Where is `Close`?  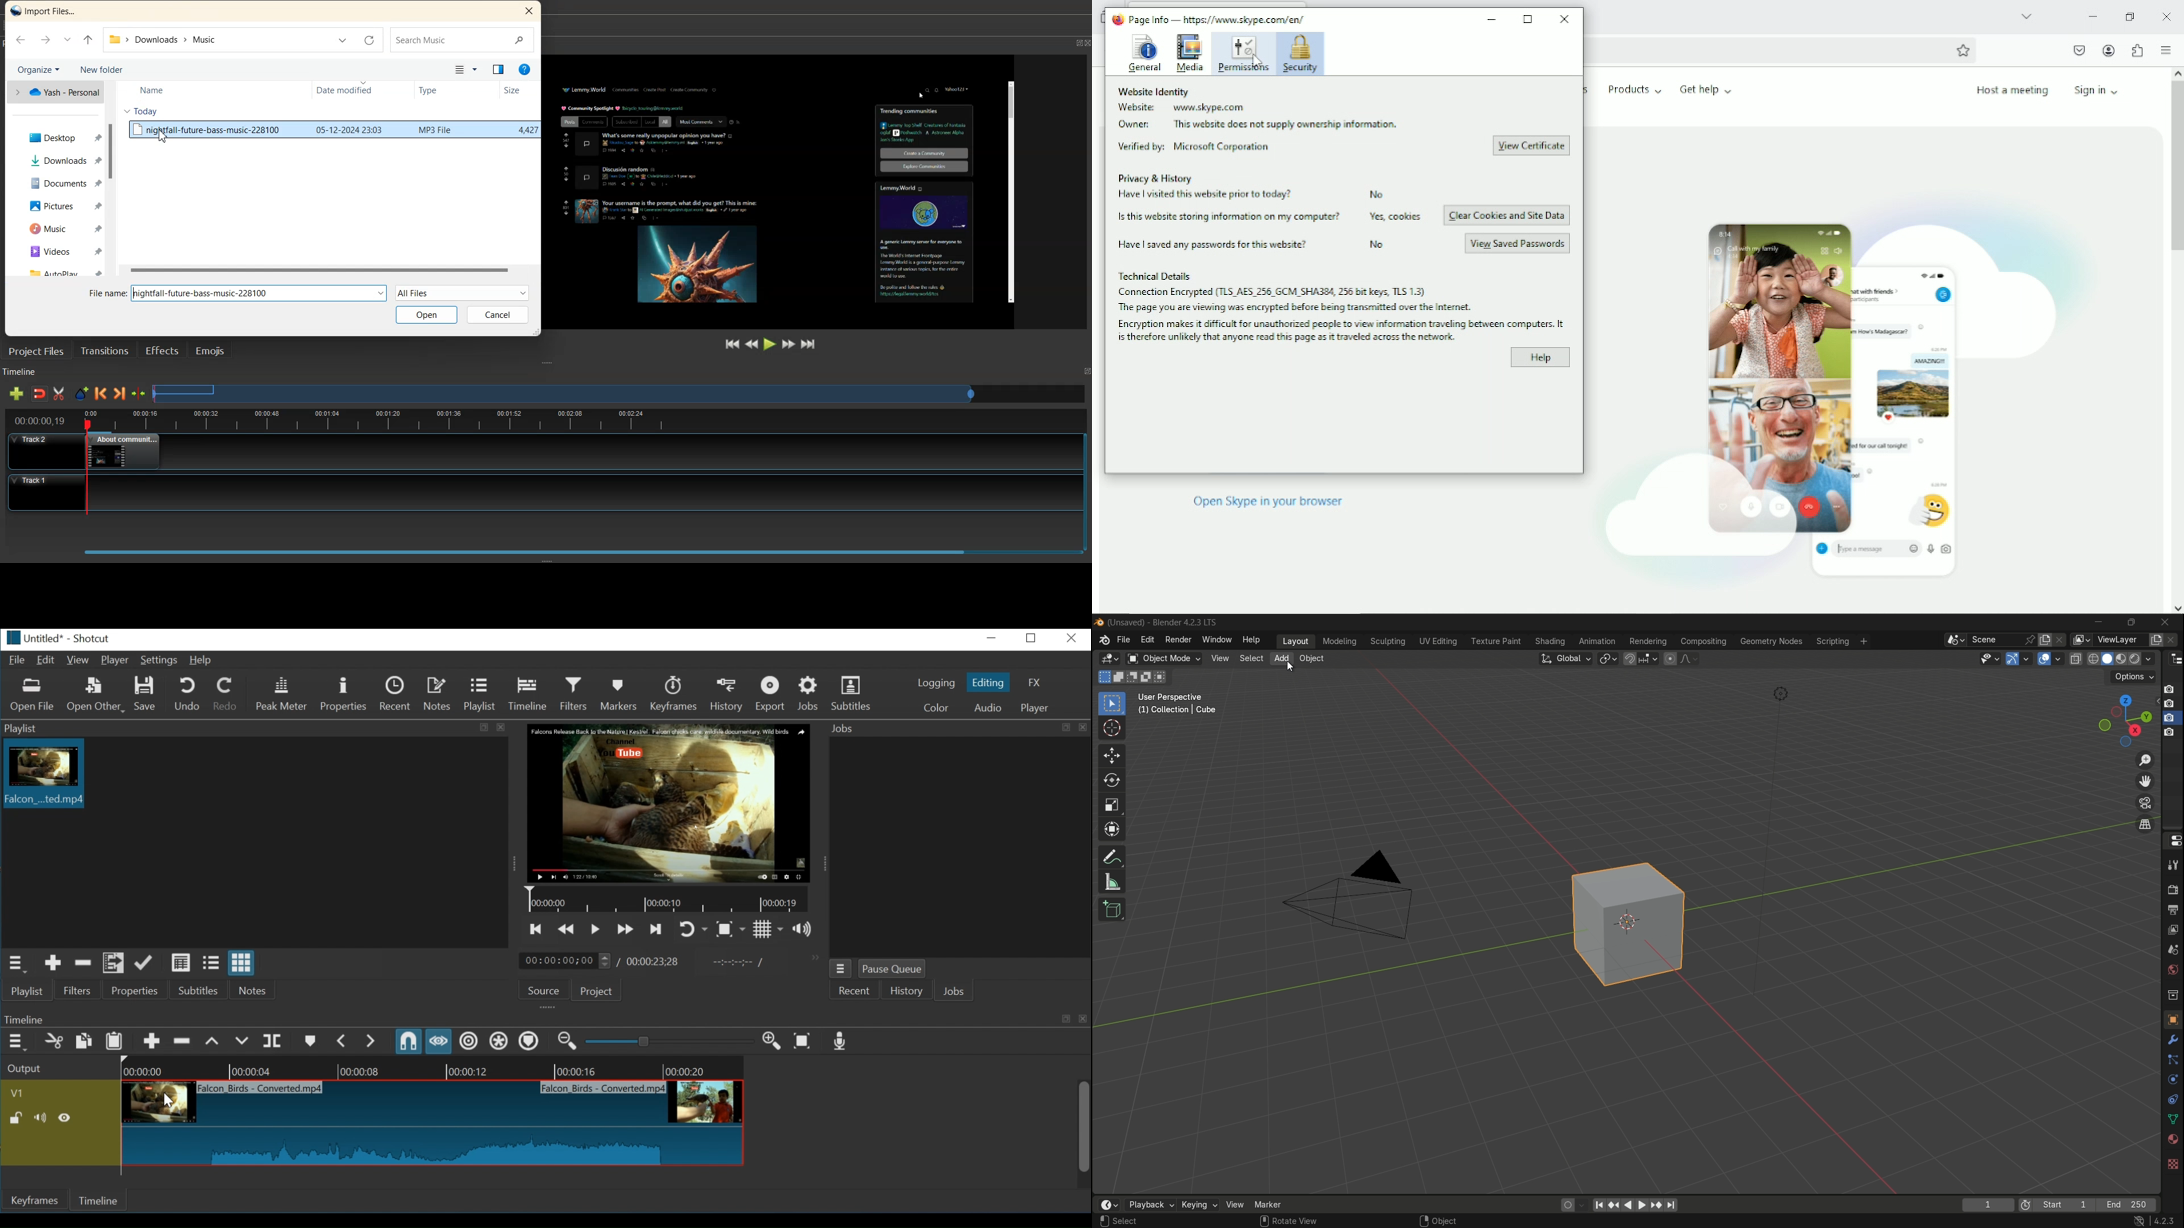
Close is located at coordinates (1070, 638).